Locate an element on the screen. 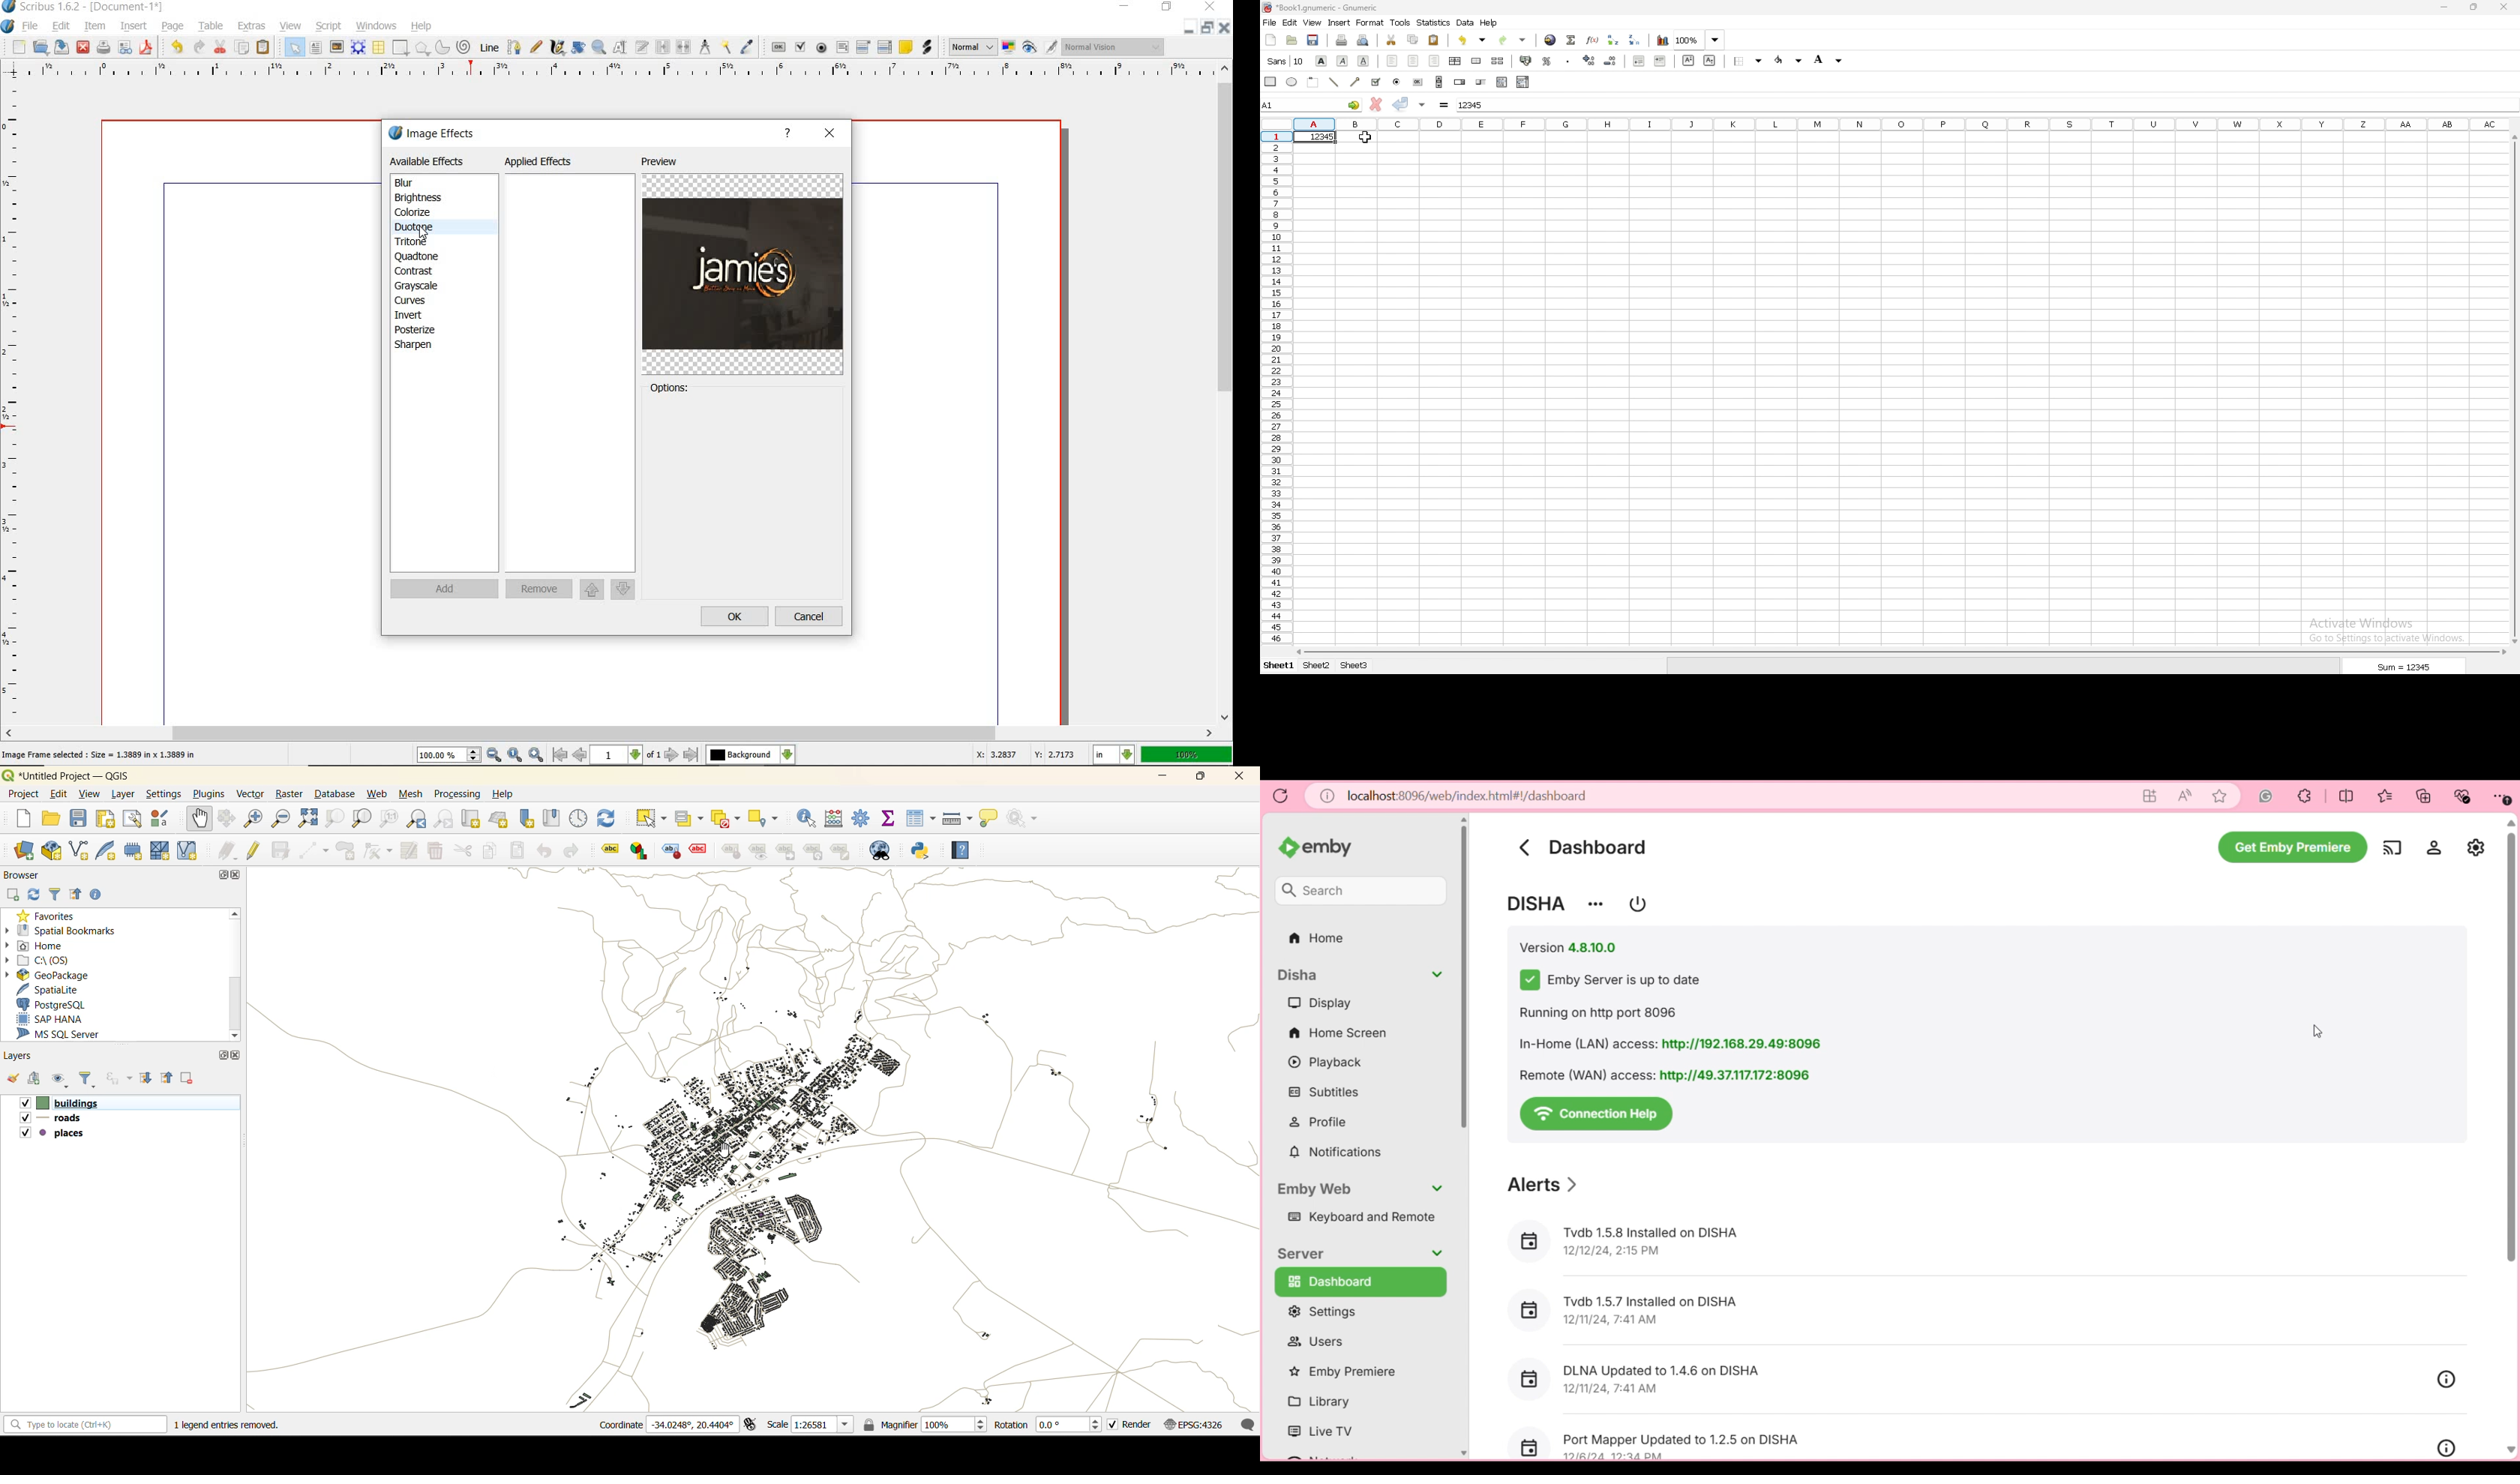 Image resolution: width=2520 pixels, height=1484 pixels. new spatial bookmark is located at coordinates (526, 820).